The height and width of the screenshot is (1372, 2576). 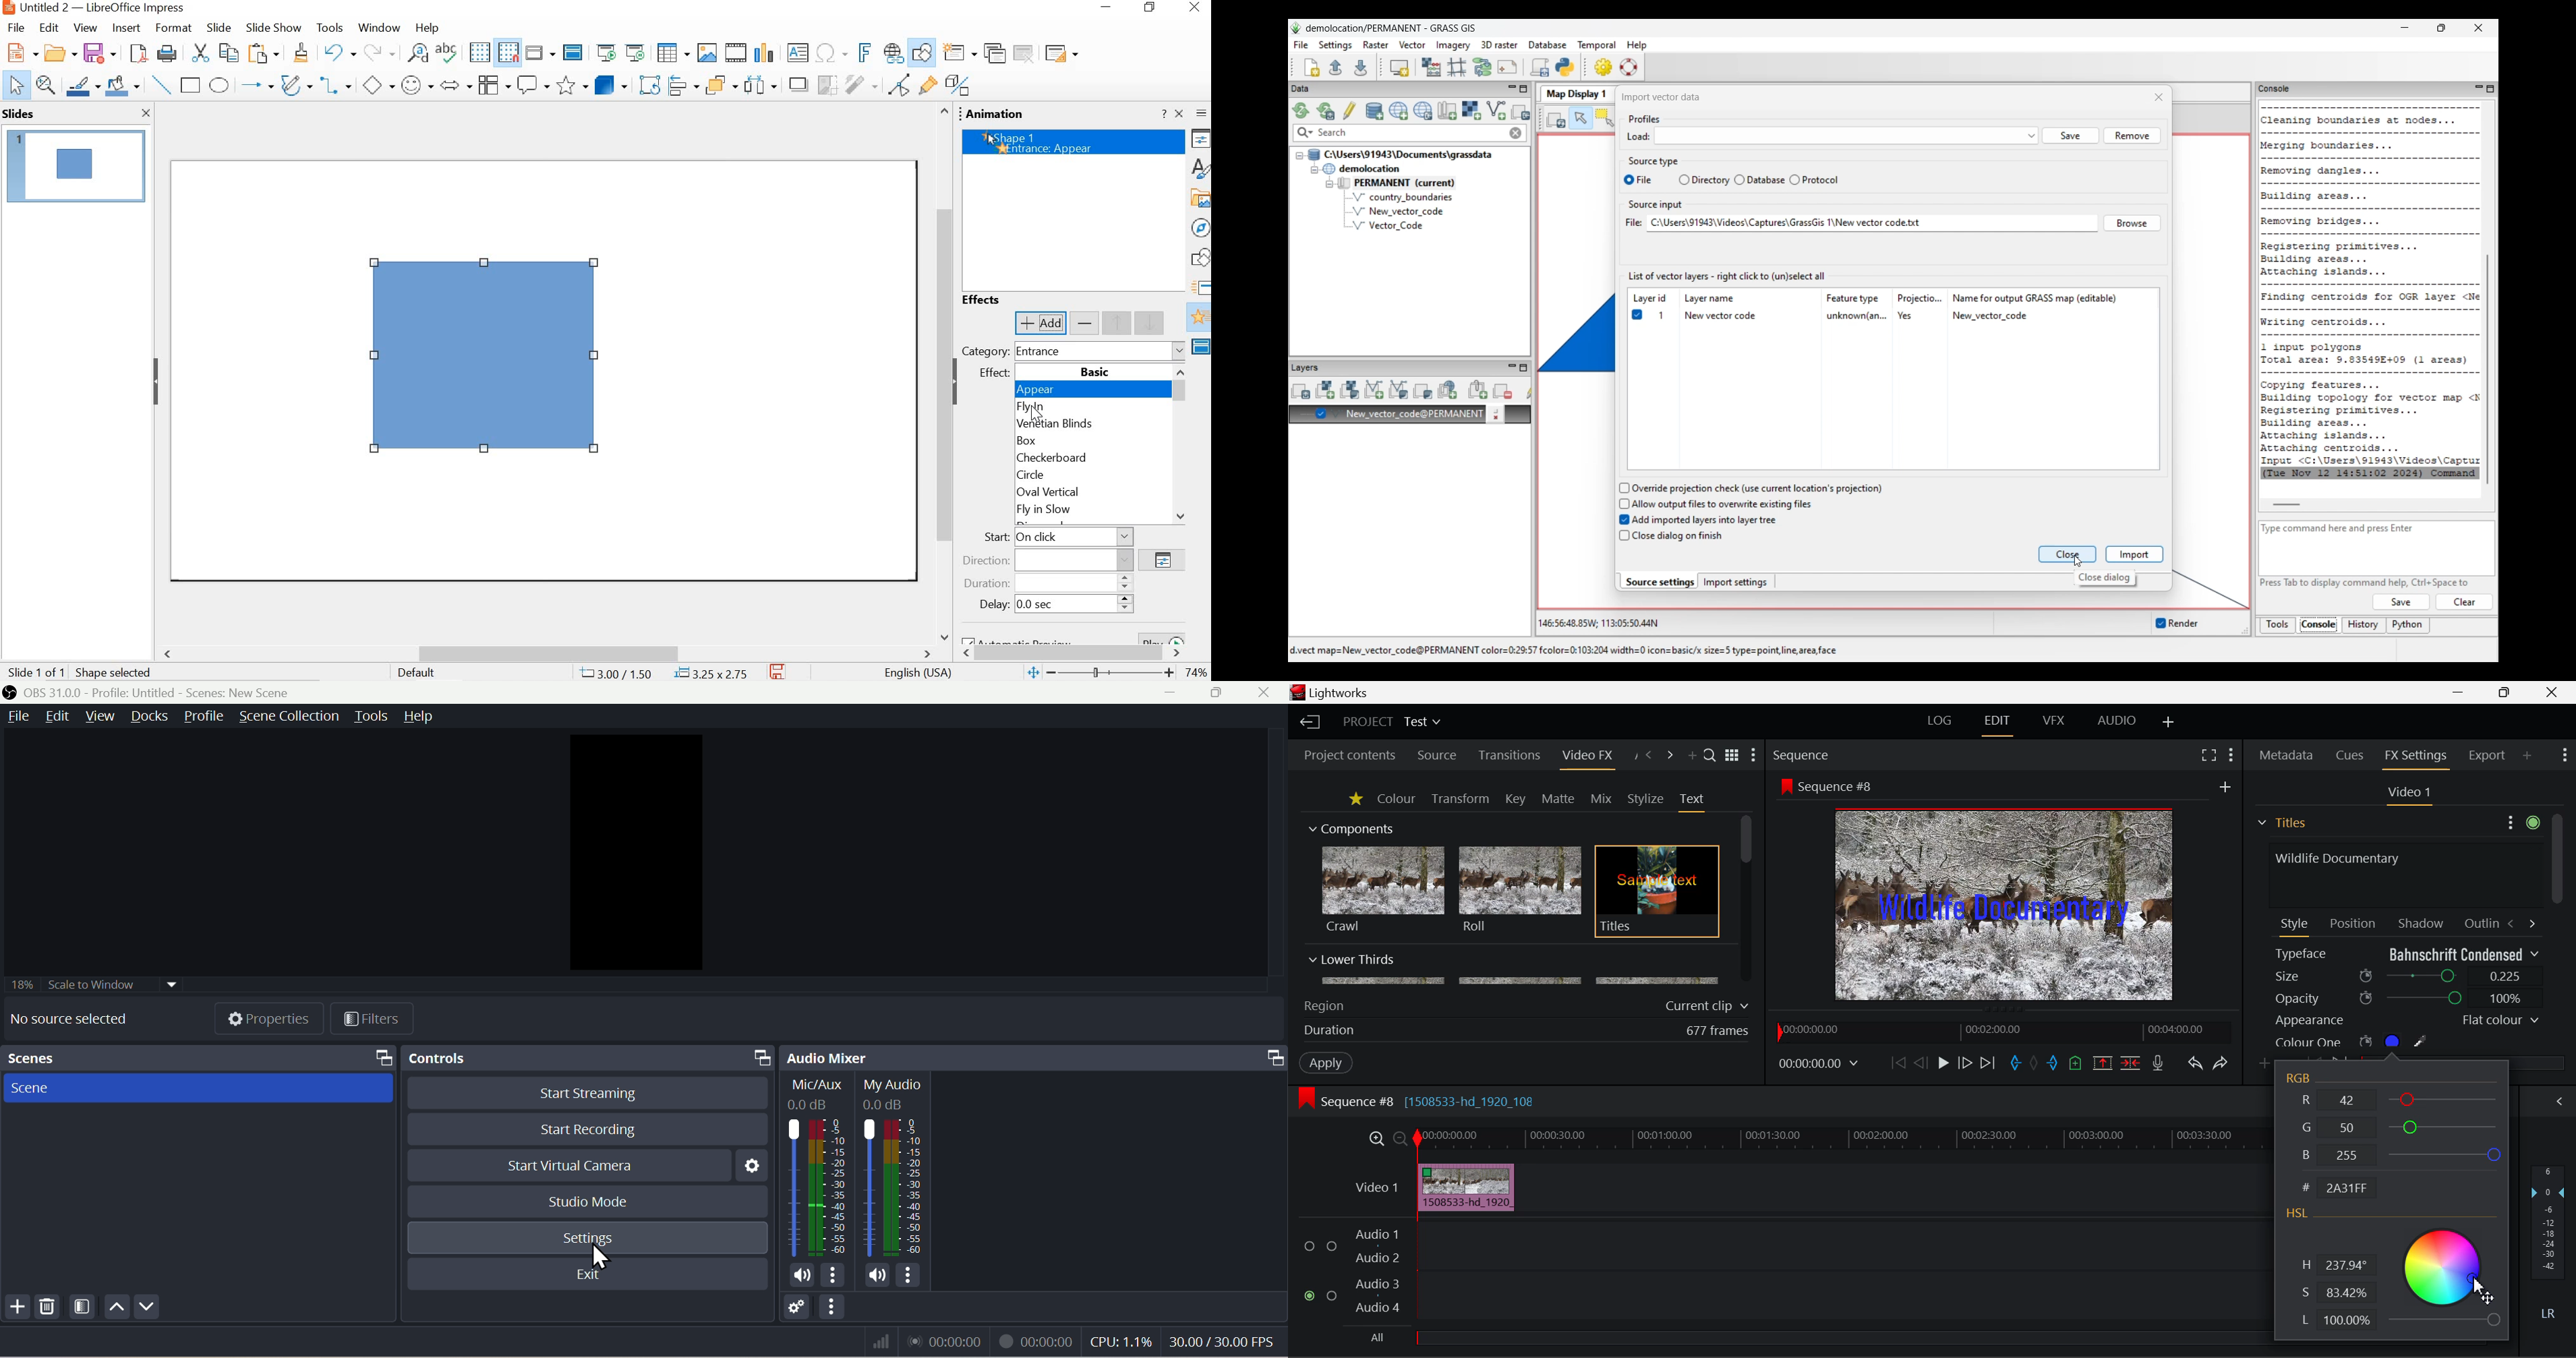 I want to click on Opacity, so click(x=2407, y=998).